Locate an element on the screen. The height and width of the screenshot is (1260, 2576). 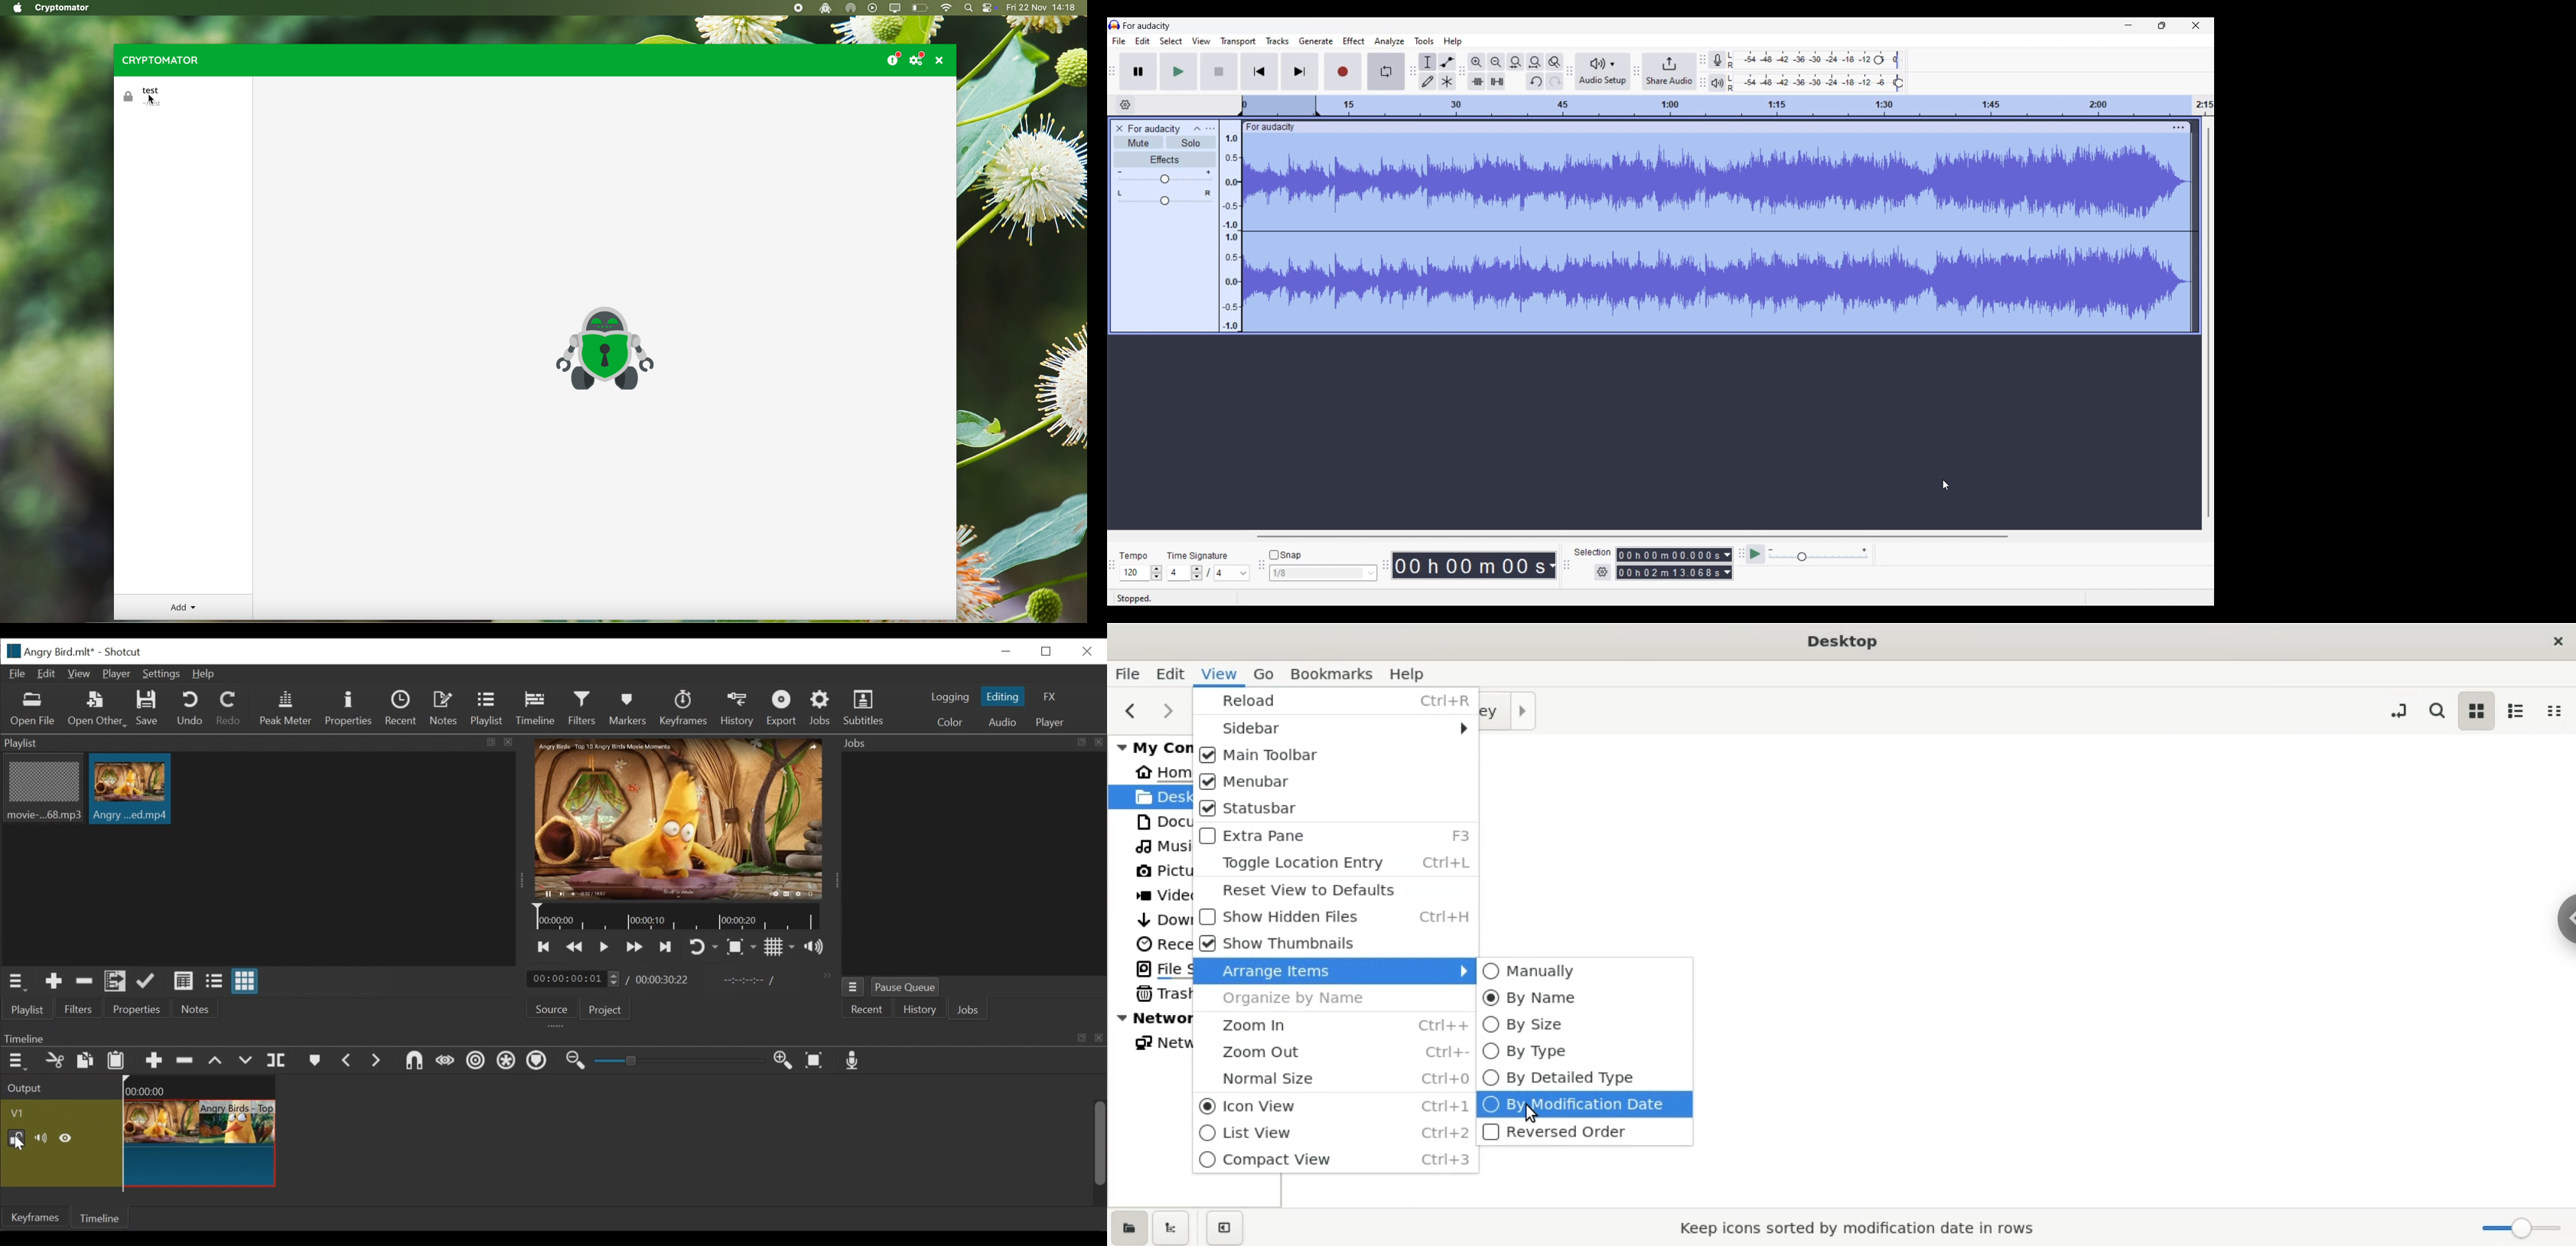
Delete track is located at coordinates (1121, 129).